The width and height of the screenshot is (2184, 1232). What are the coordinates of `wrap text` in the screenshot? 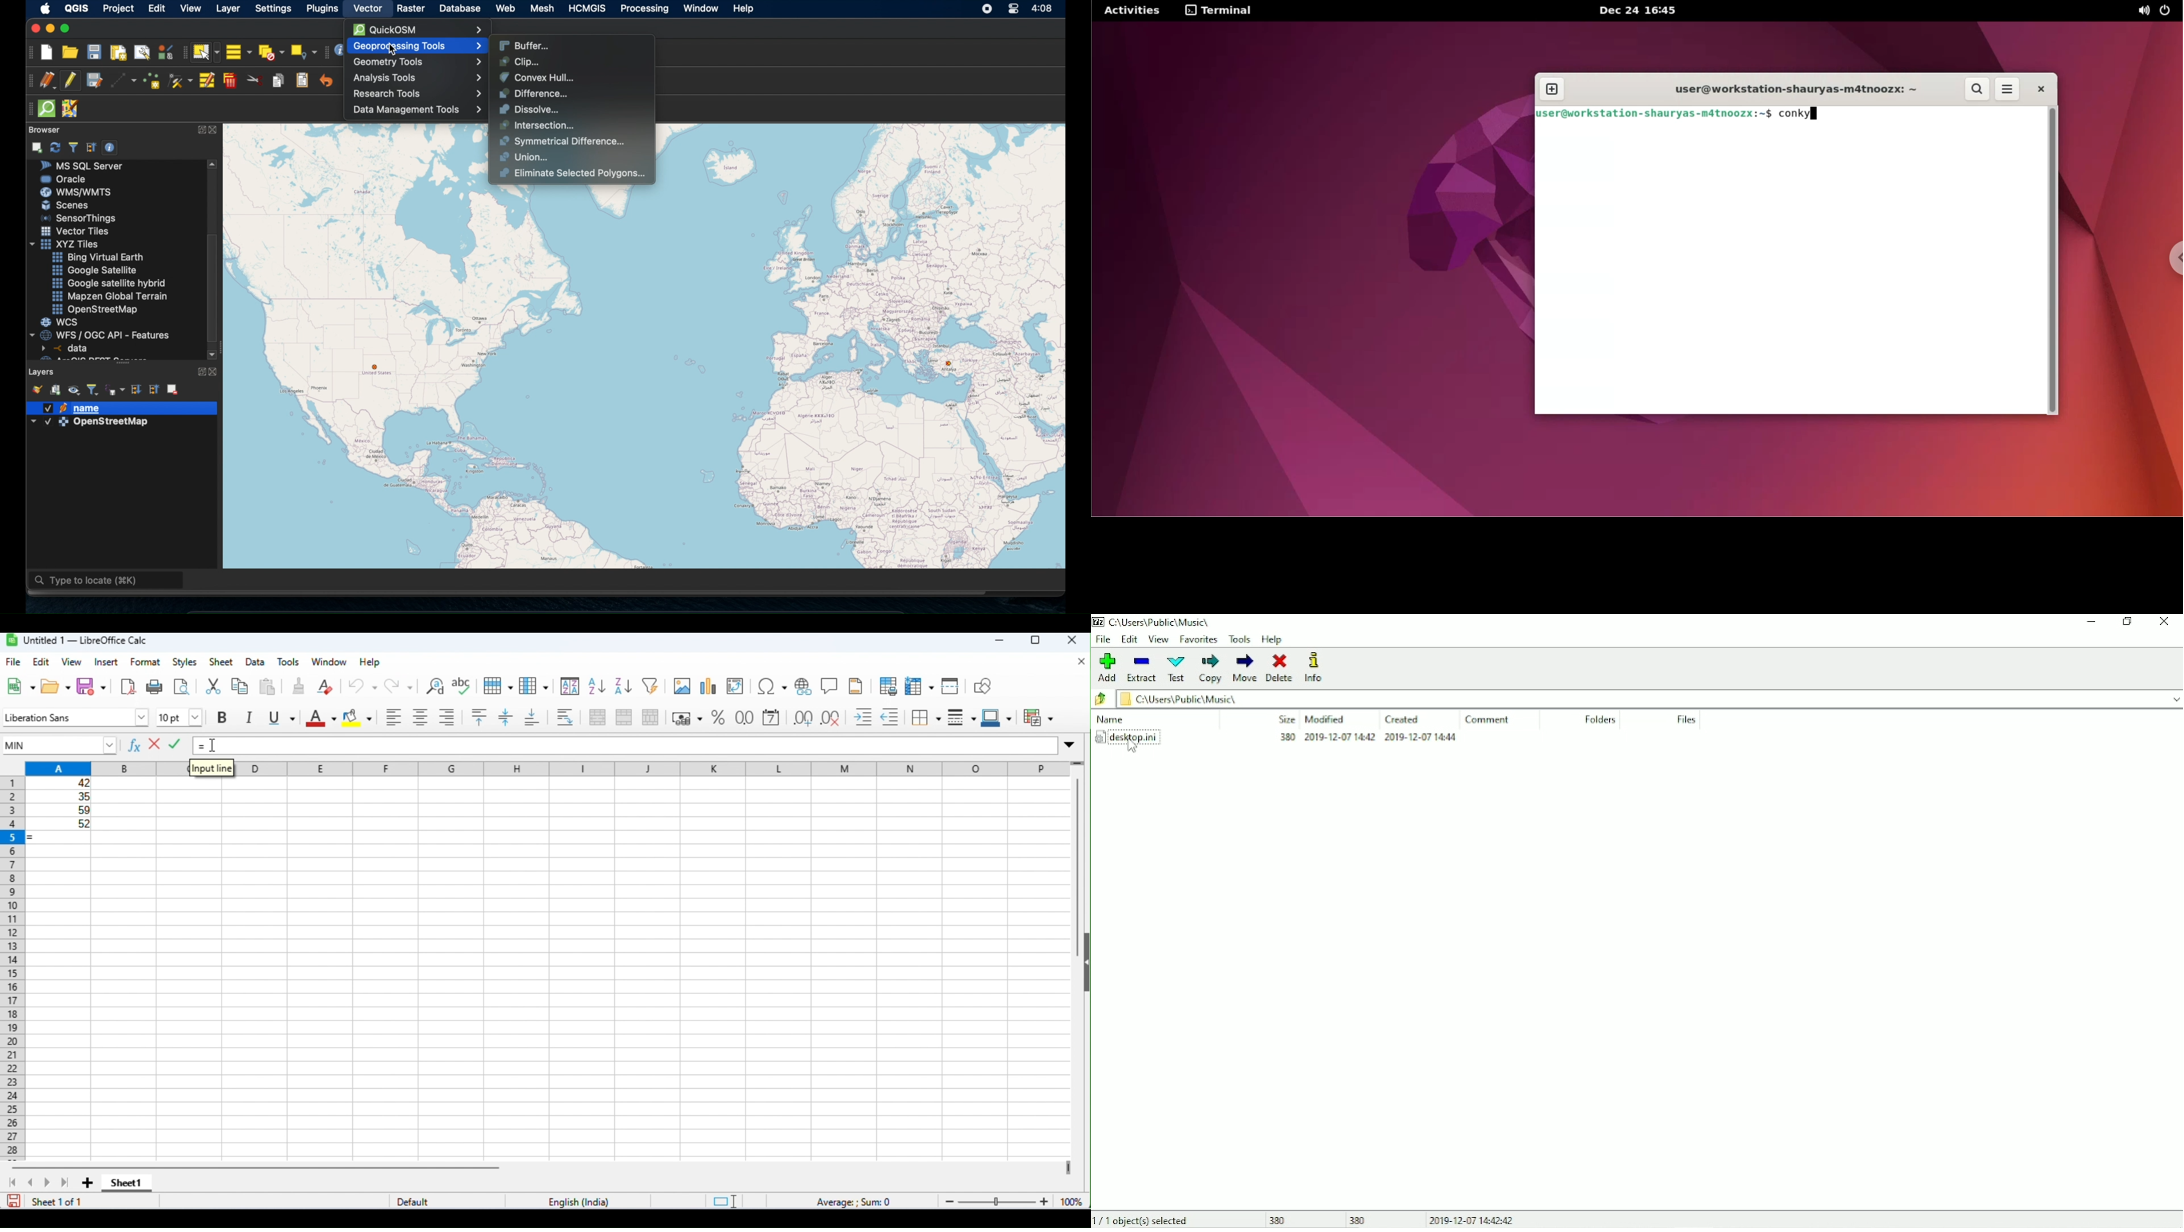 It's located at (566, 717).